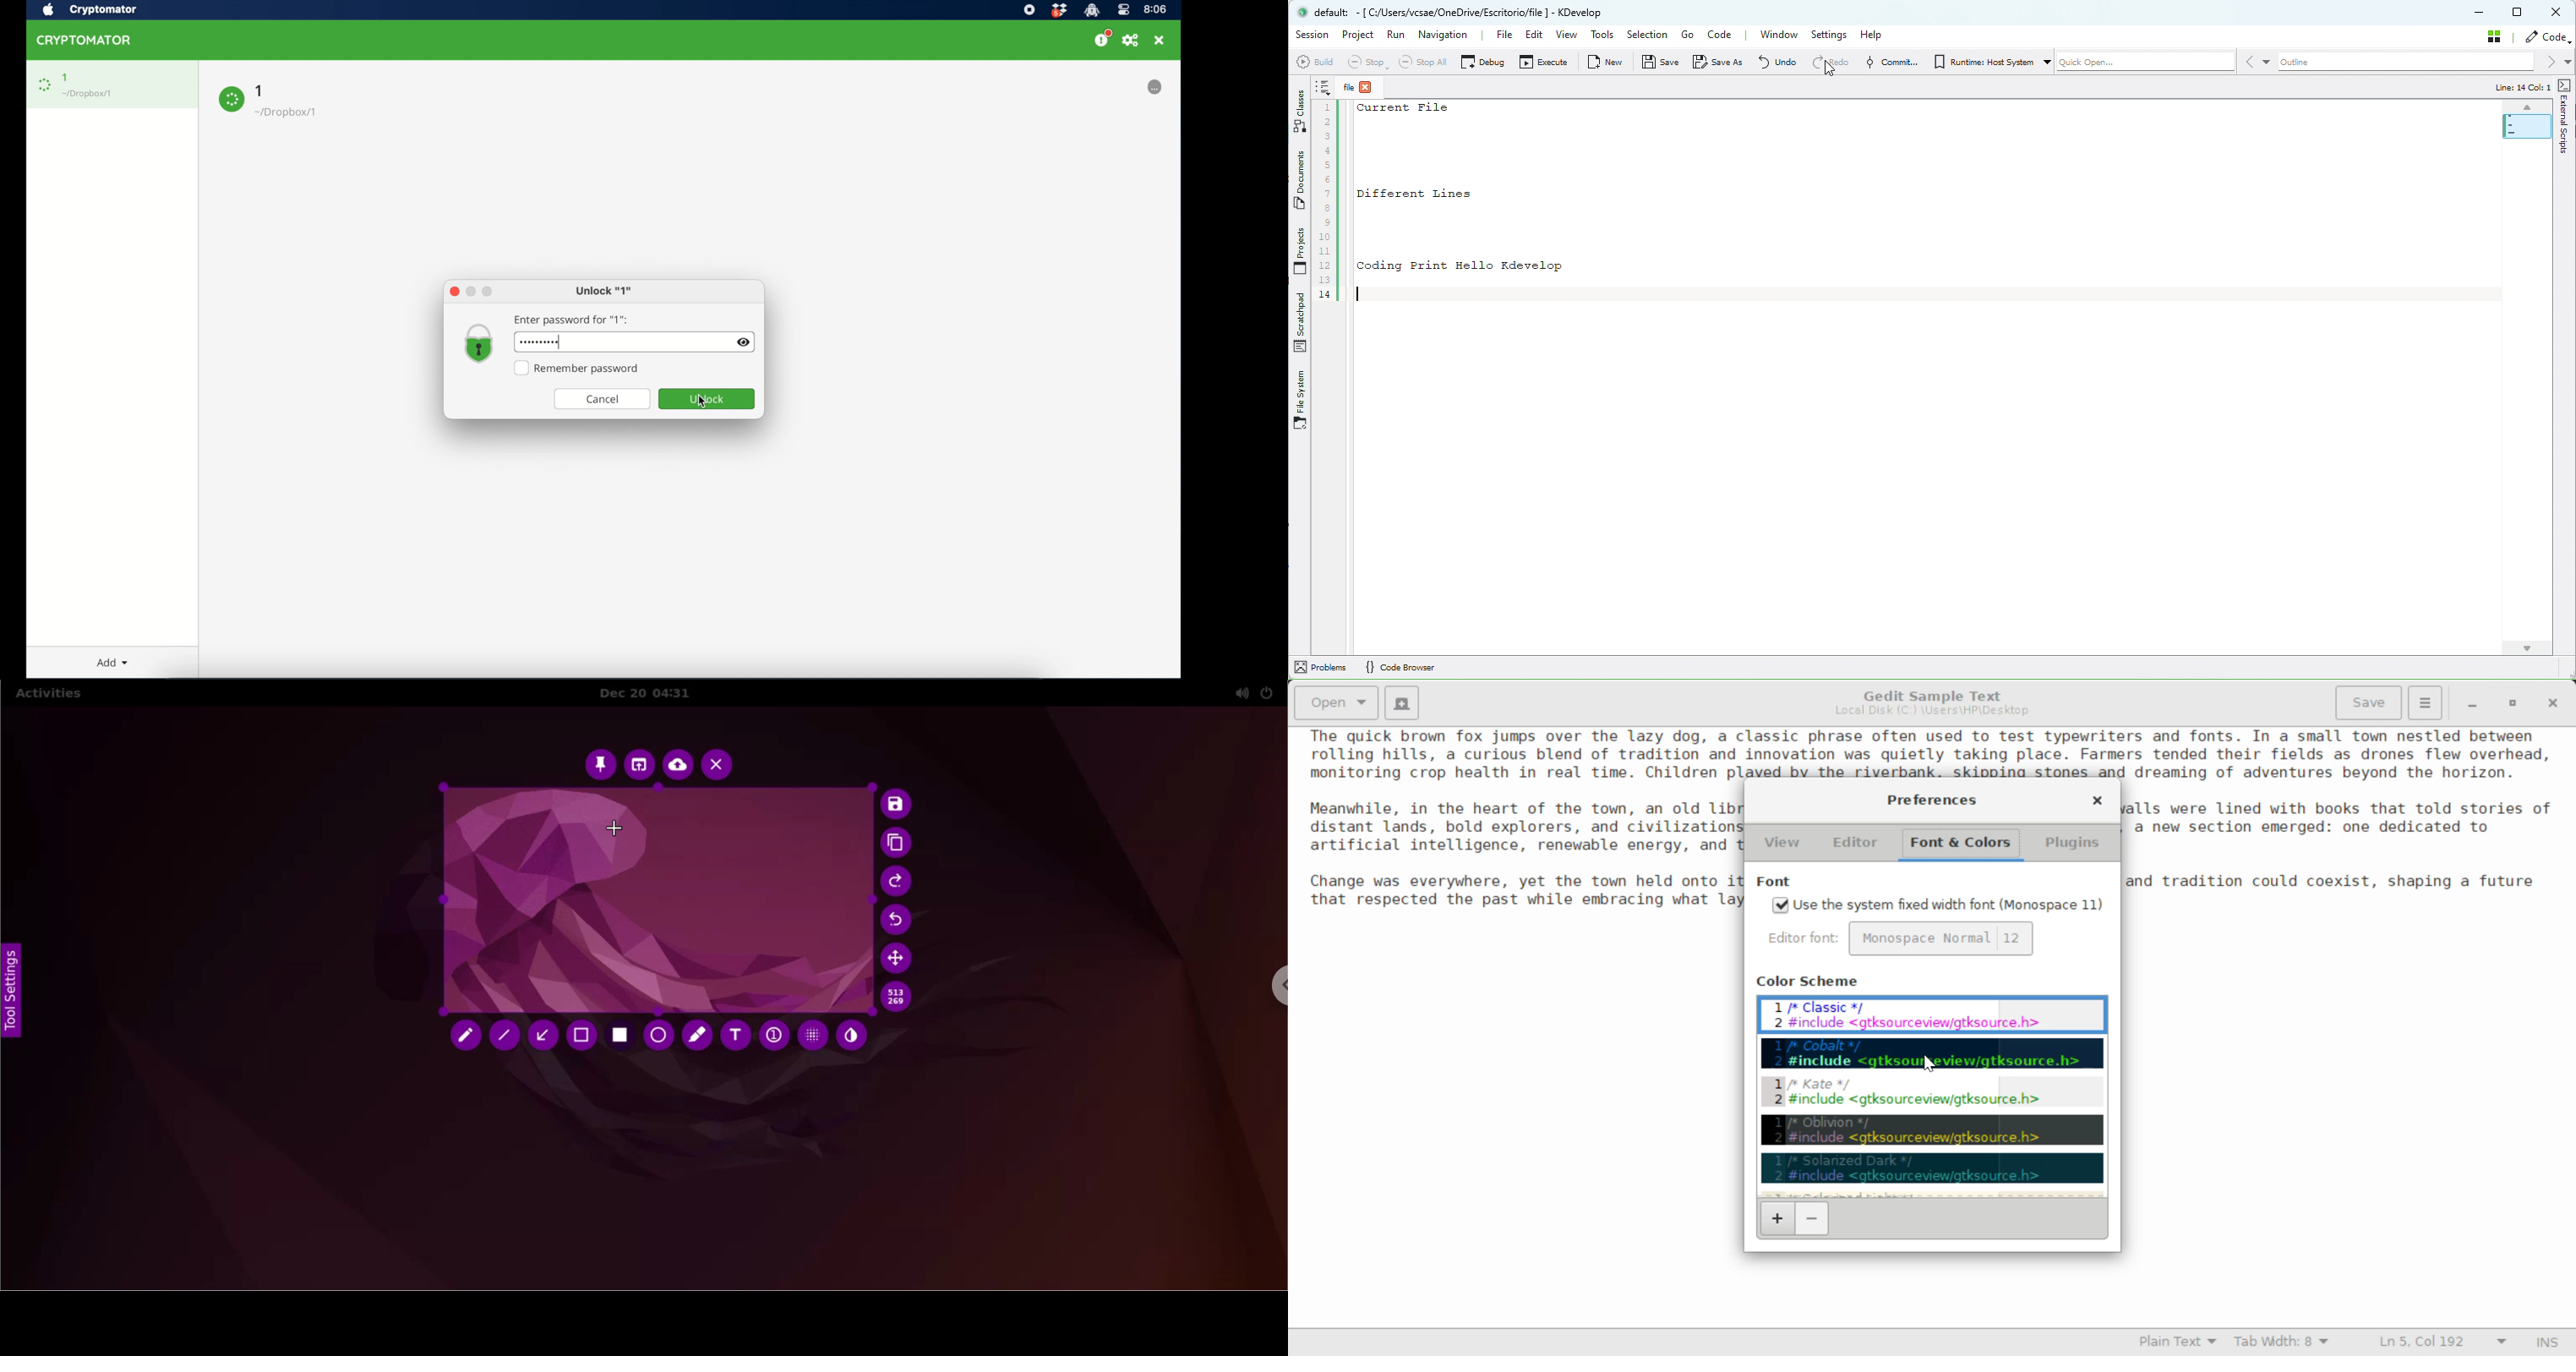 The image size is (2576, 1372). Describe the element at coordinates (2177, 1344) in the screenshot. I see `Text Language` at that location.